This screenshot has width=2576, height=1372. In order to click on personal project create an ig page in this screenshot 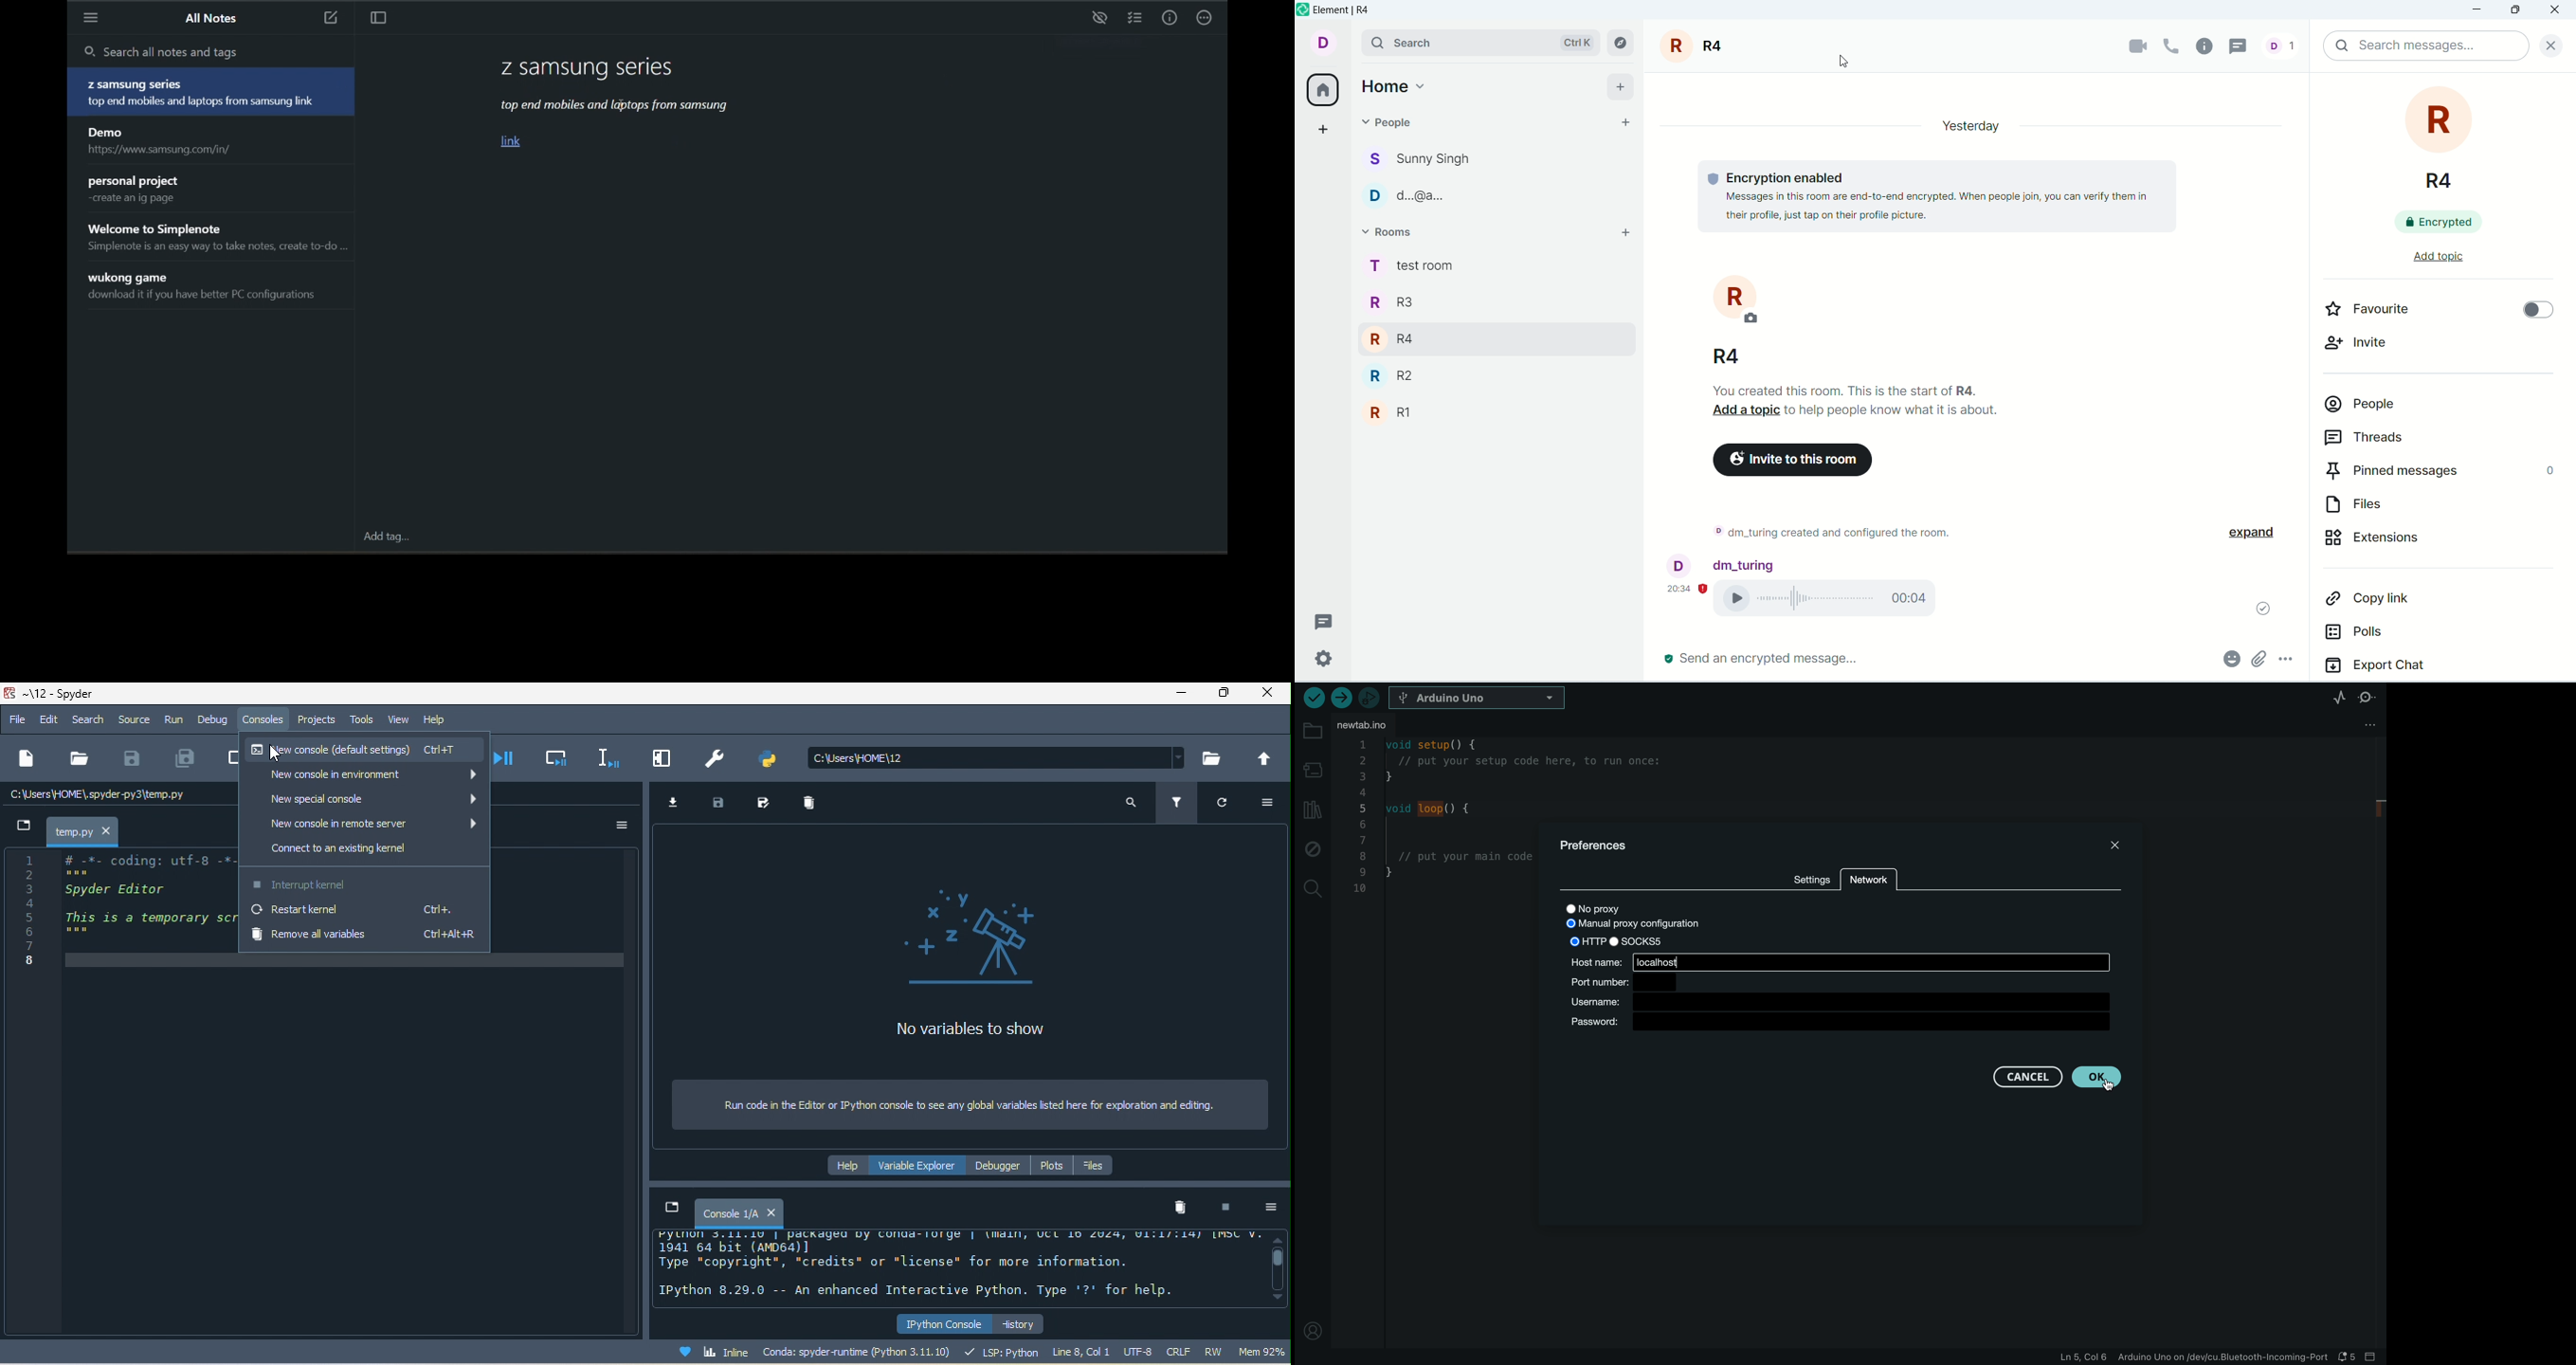, I will do `click(214, 190)`.